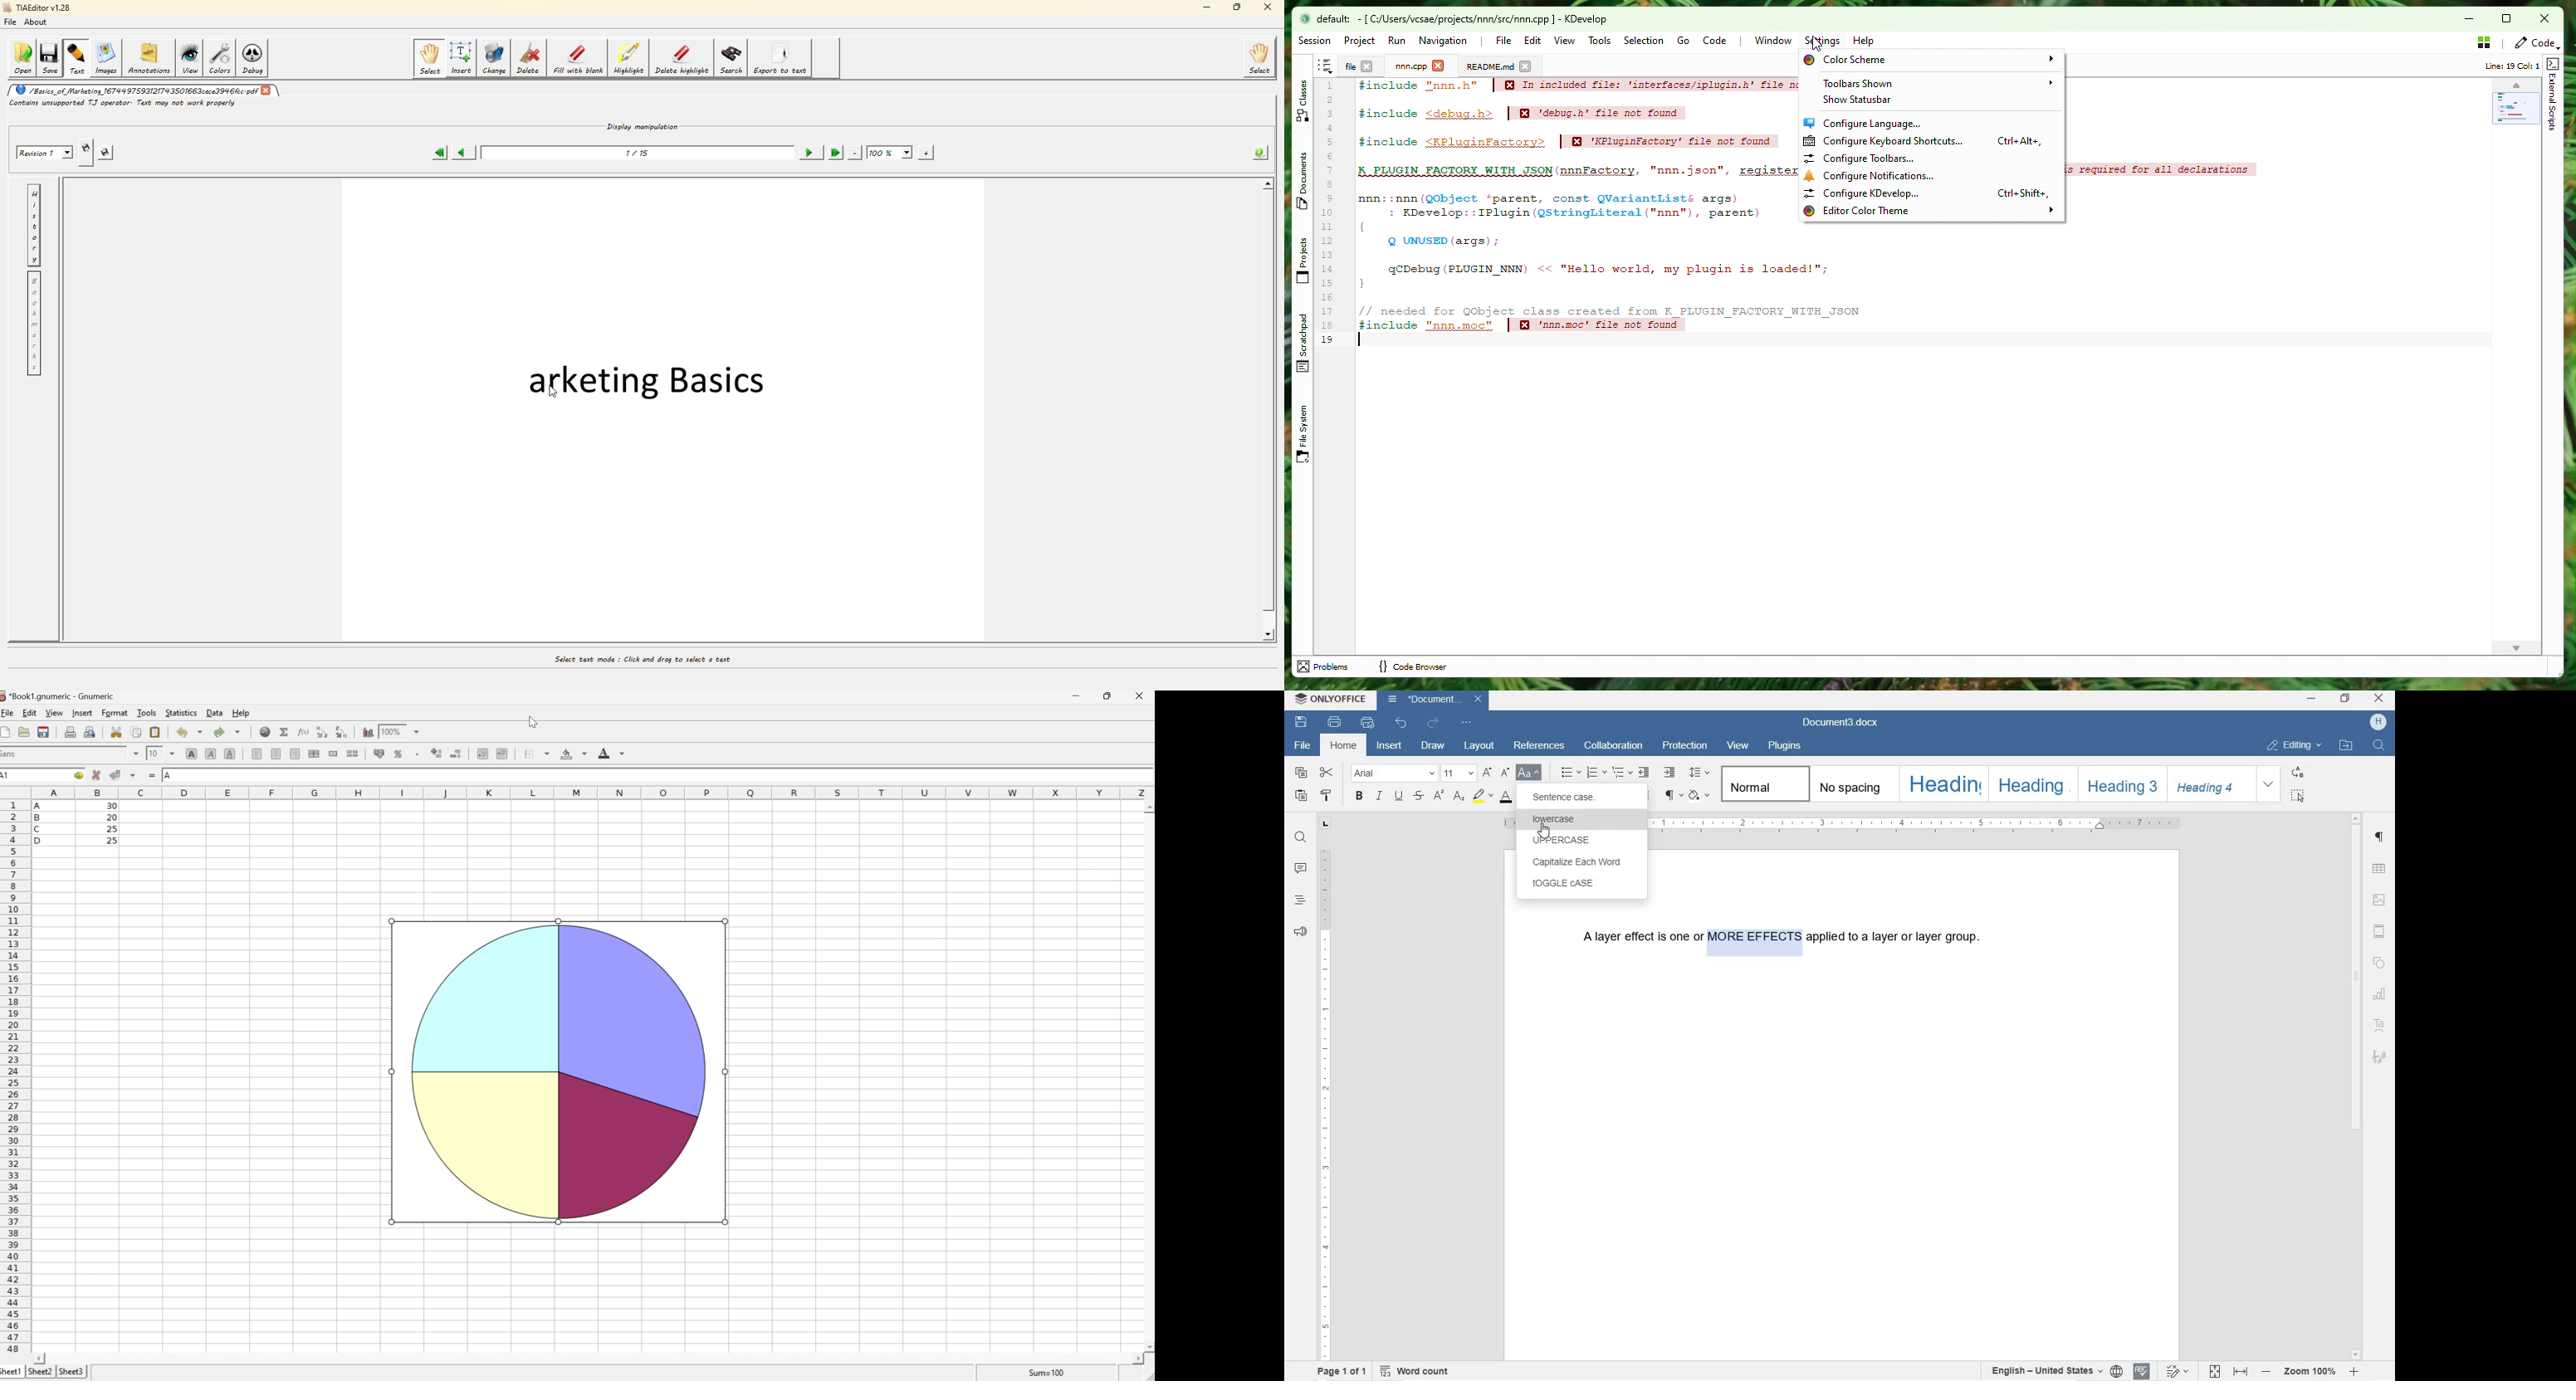 Image resolution: width=2576 pixels, height=1400 pixels. Describe the element at coordinates (1920, 825) in the screenshot. I see `RULER` at that location.